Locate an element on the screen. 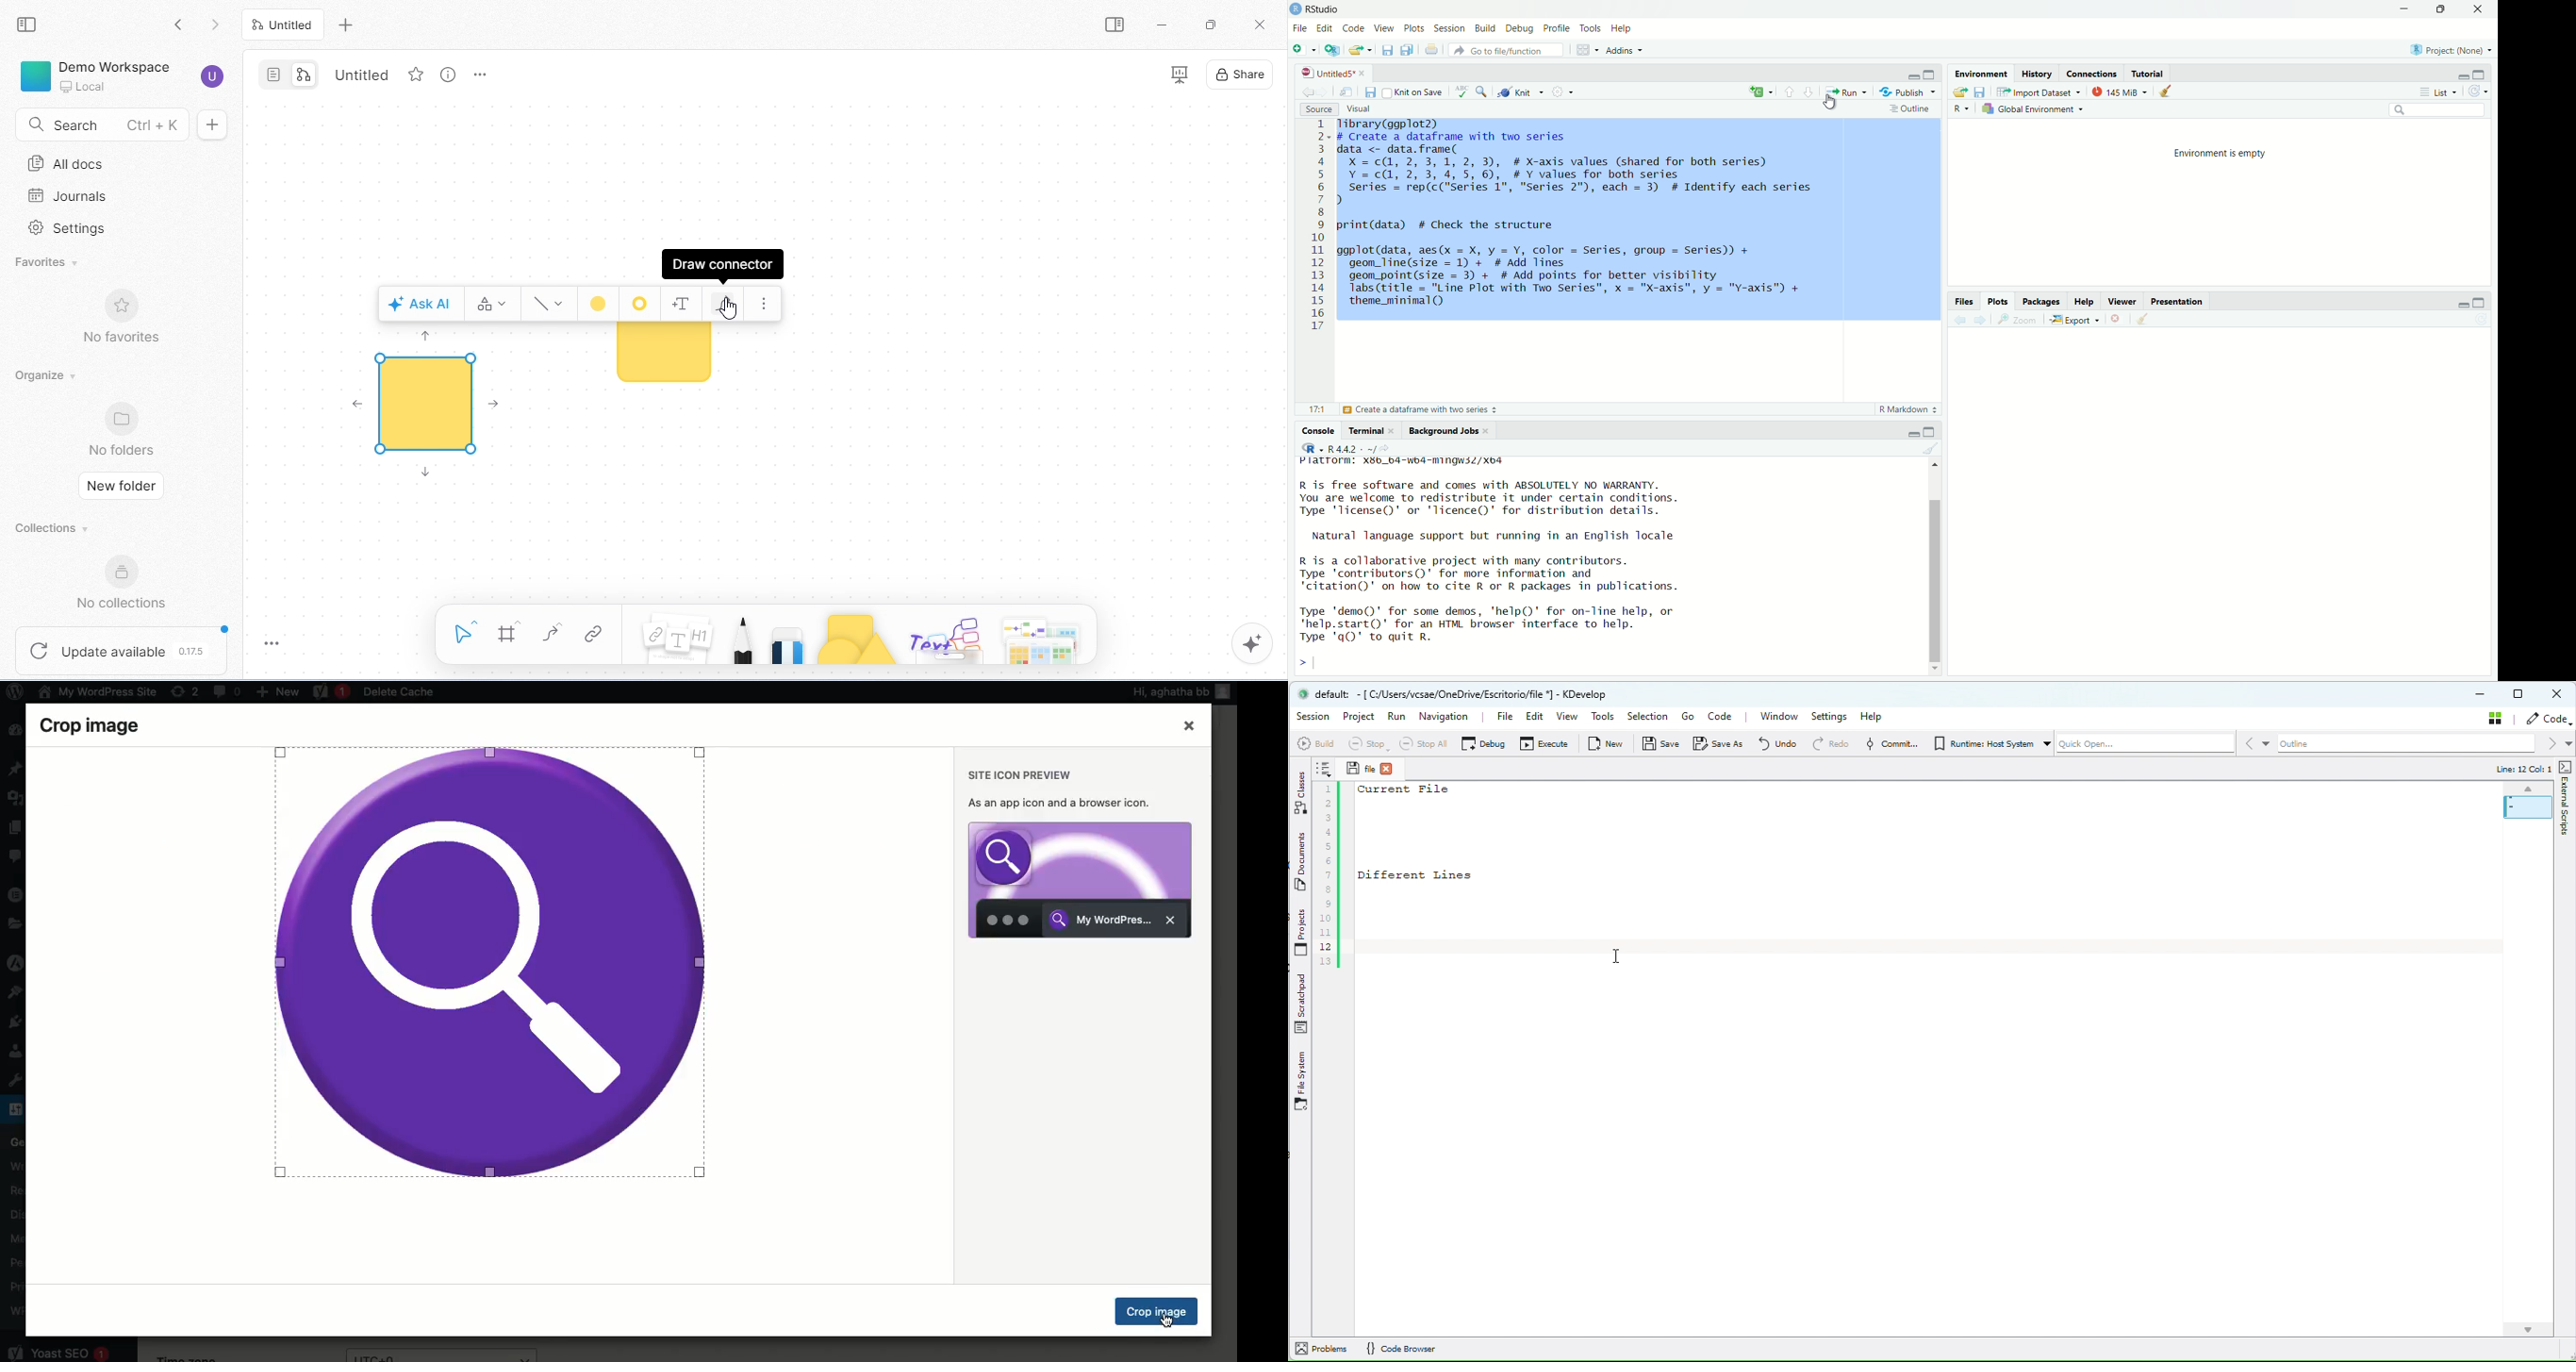 Image resolution: width=2576 pixels, height=1372 pixels. Debug is located at coordinates (1520, 30).